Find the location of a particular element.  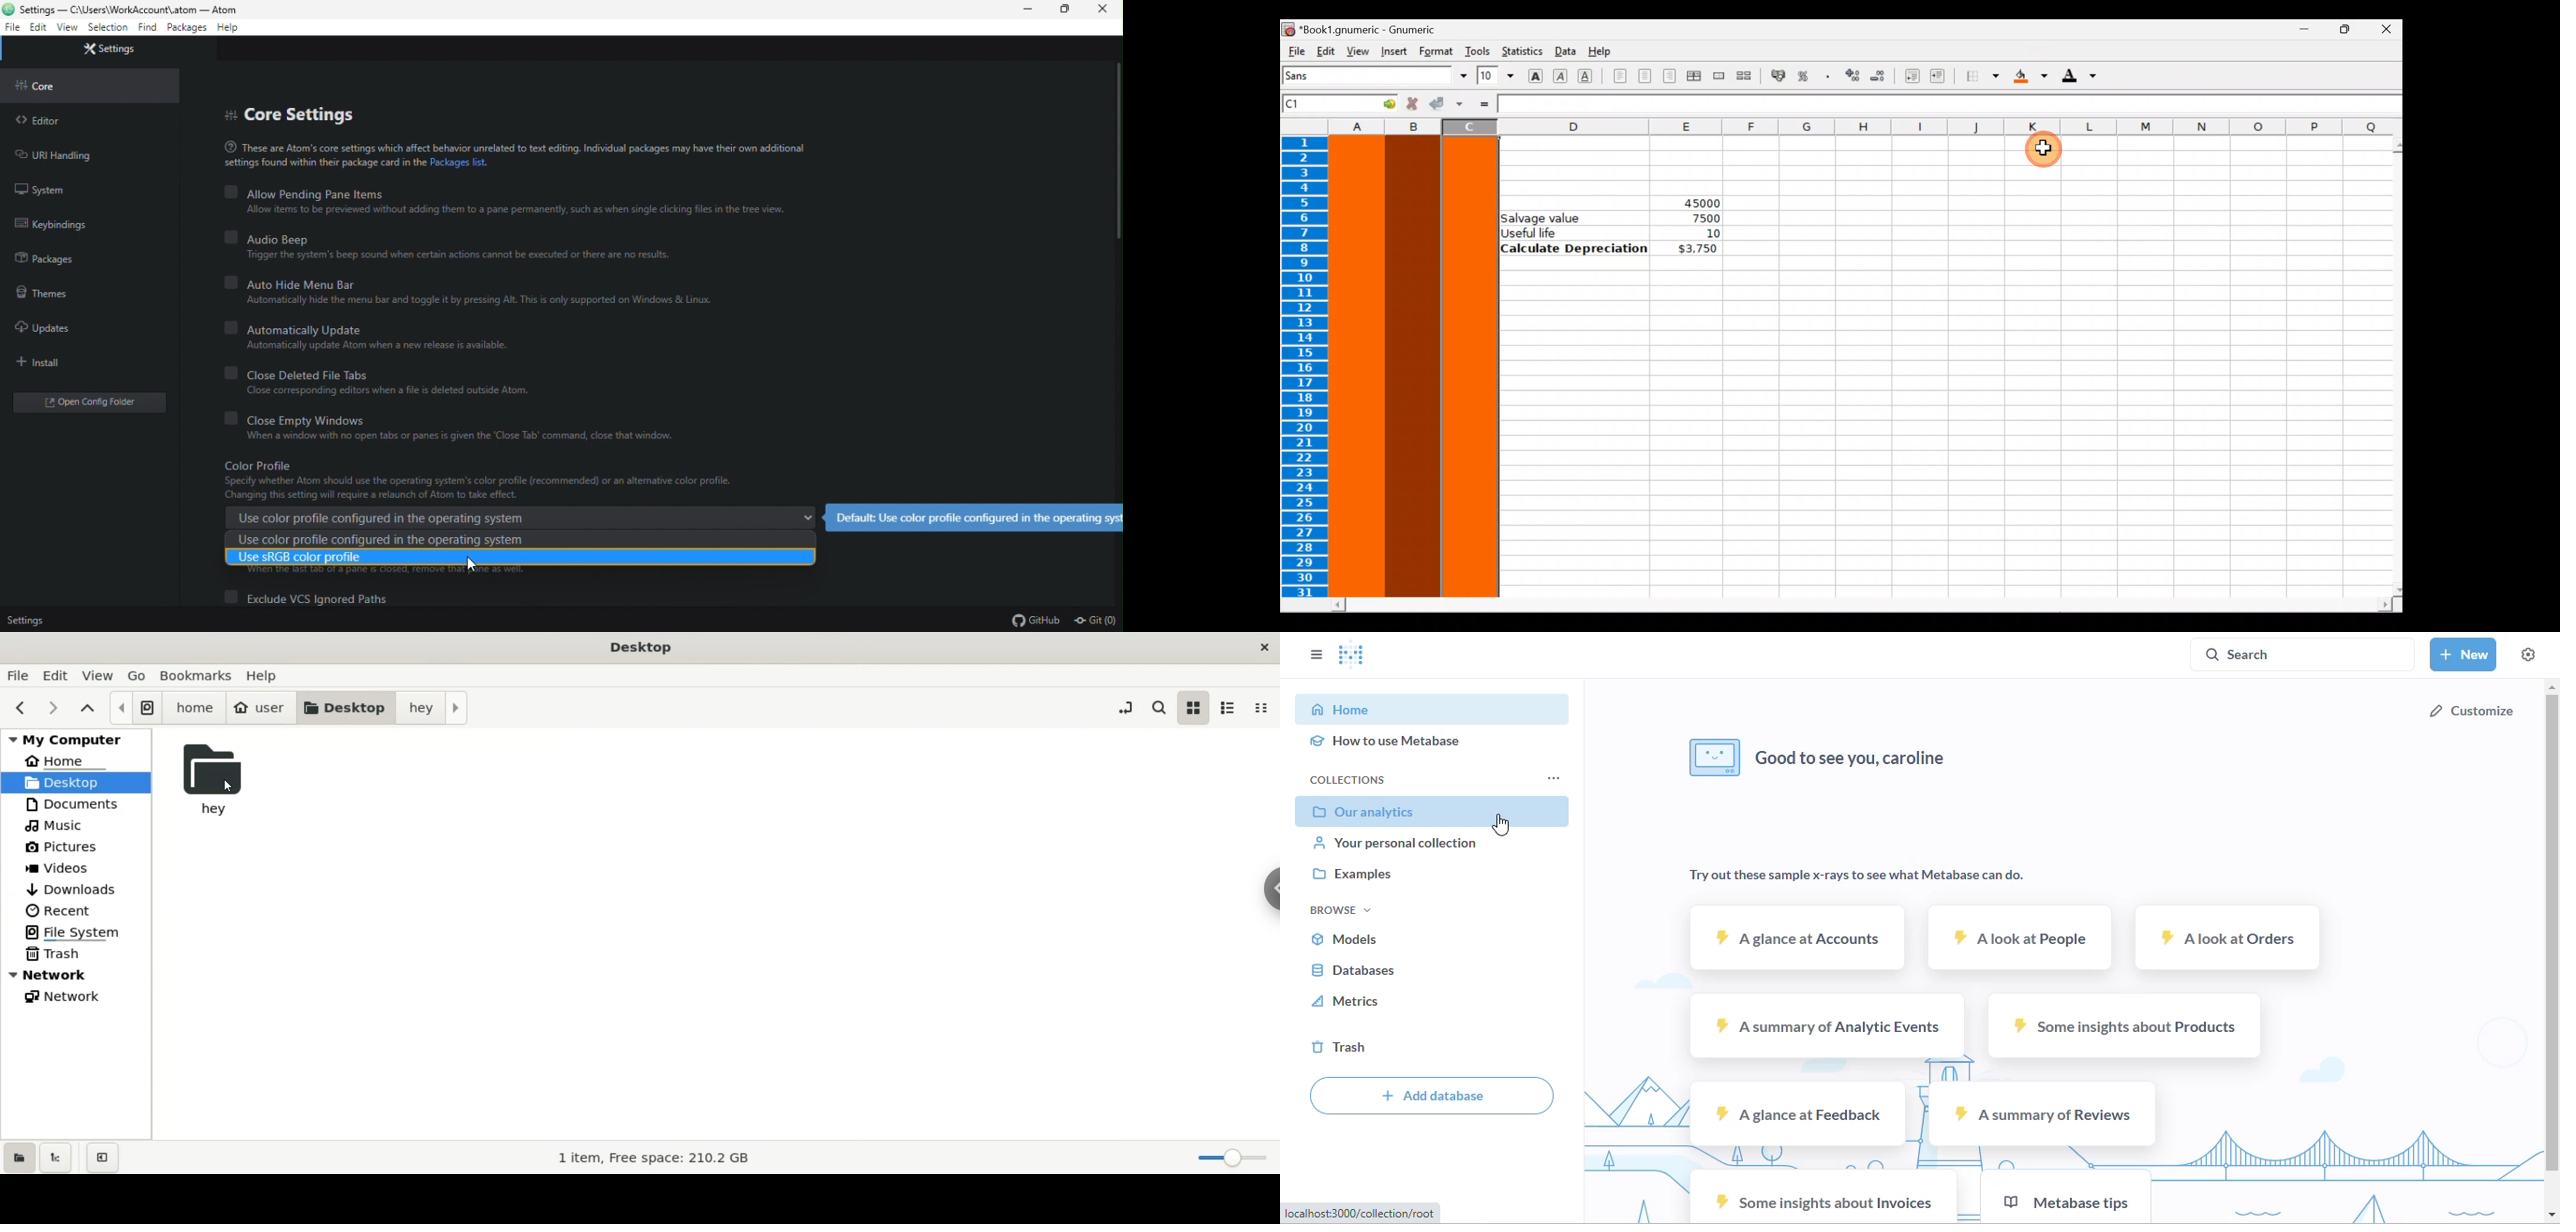

Selected Column C highlighted with color is located at coordinates (1470, 366).